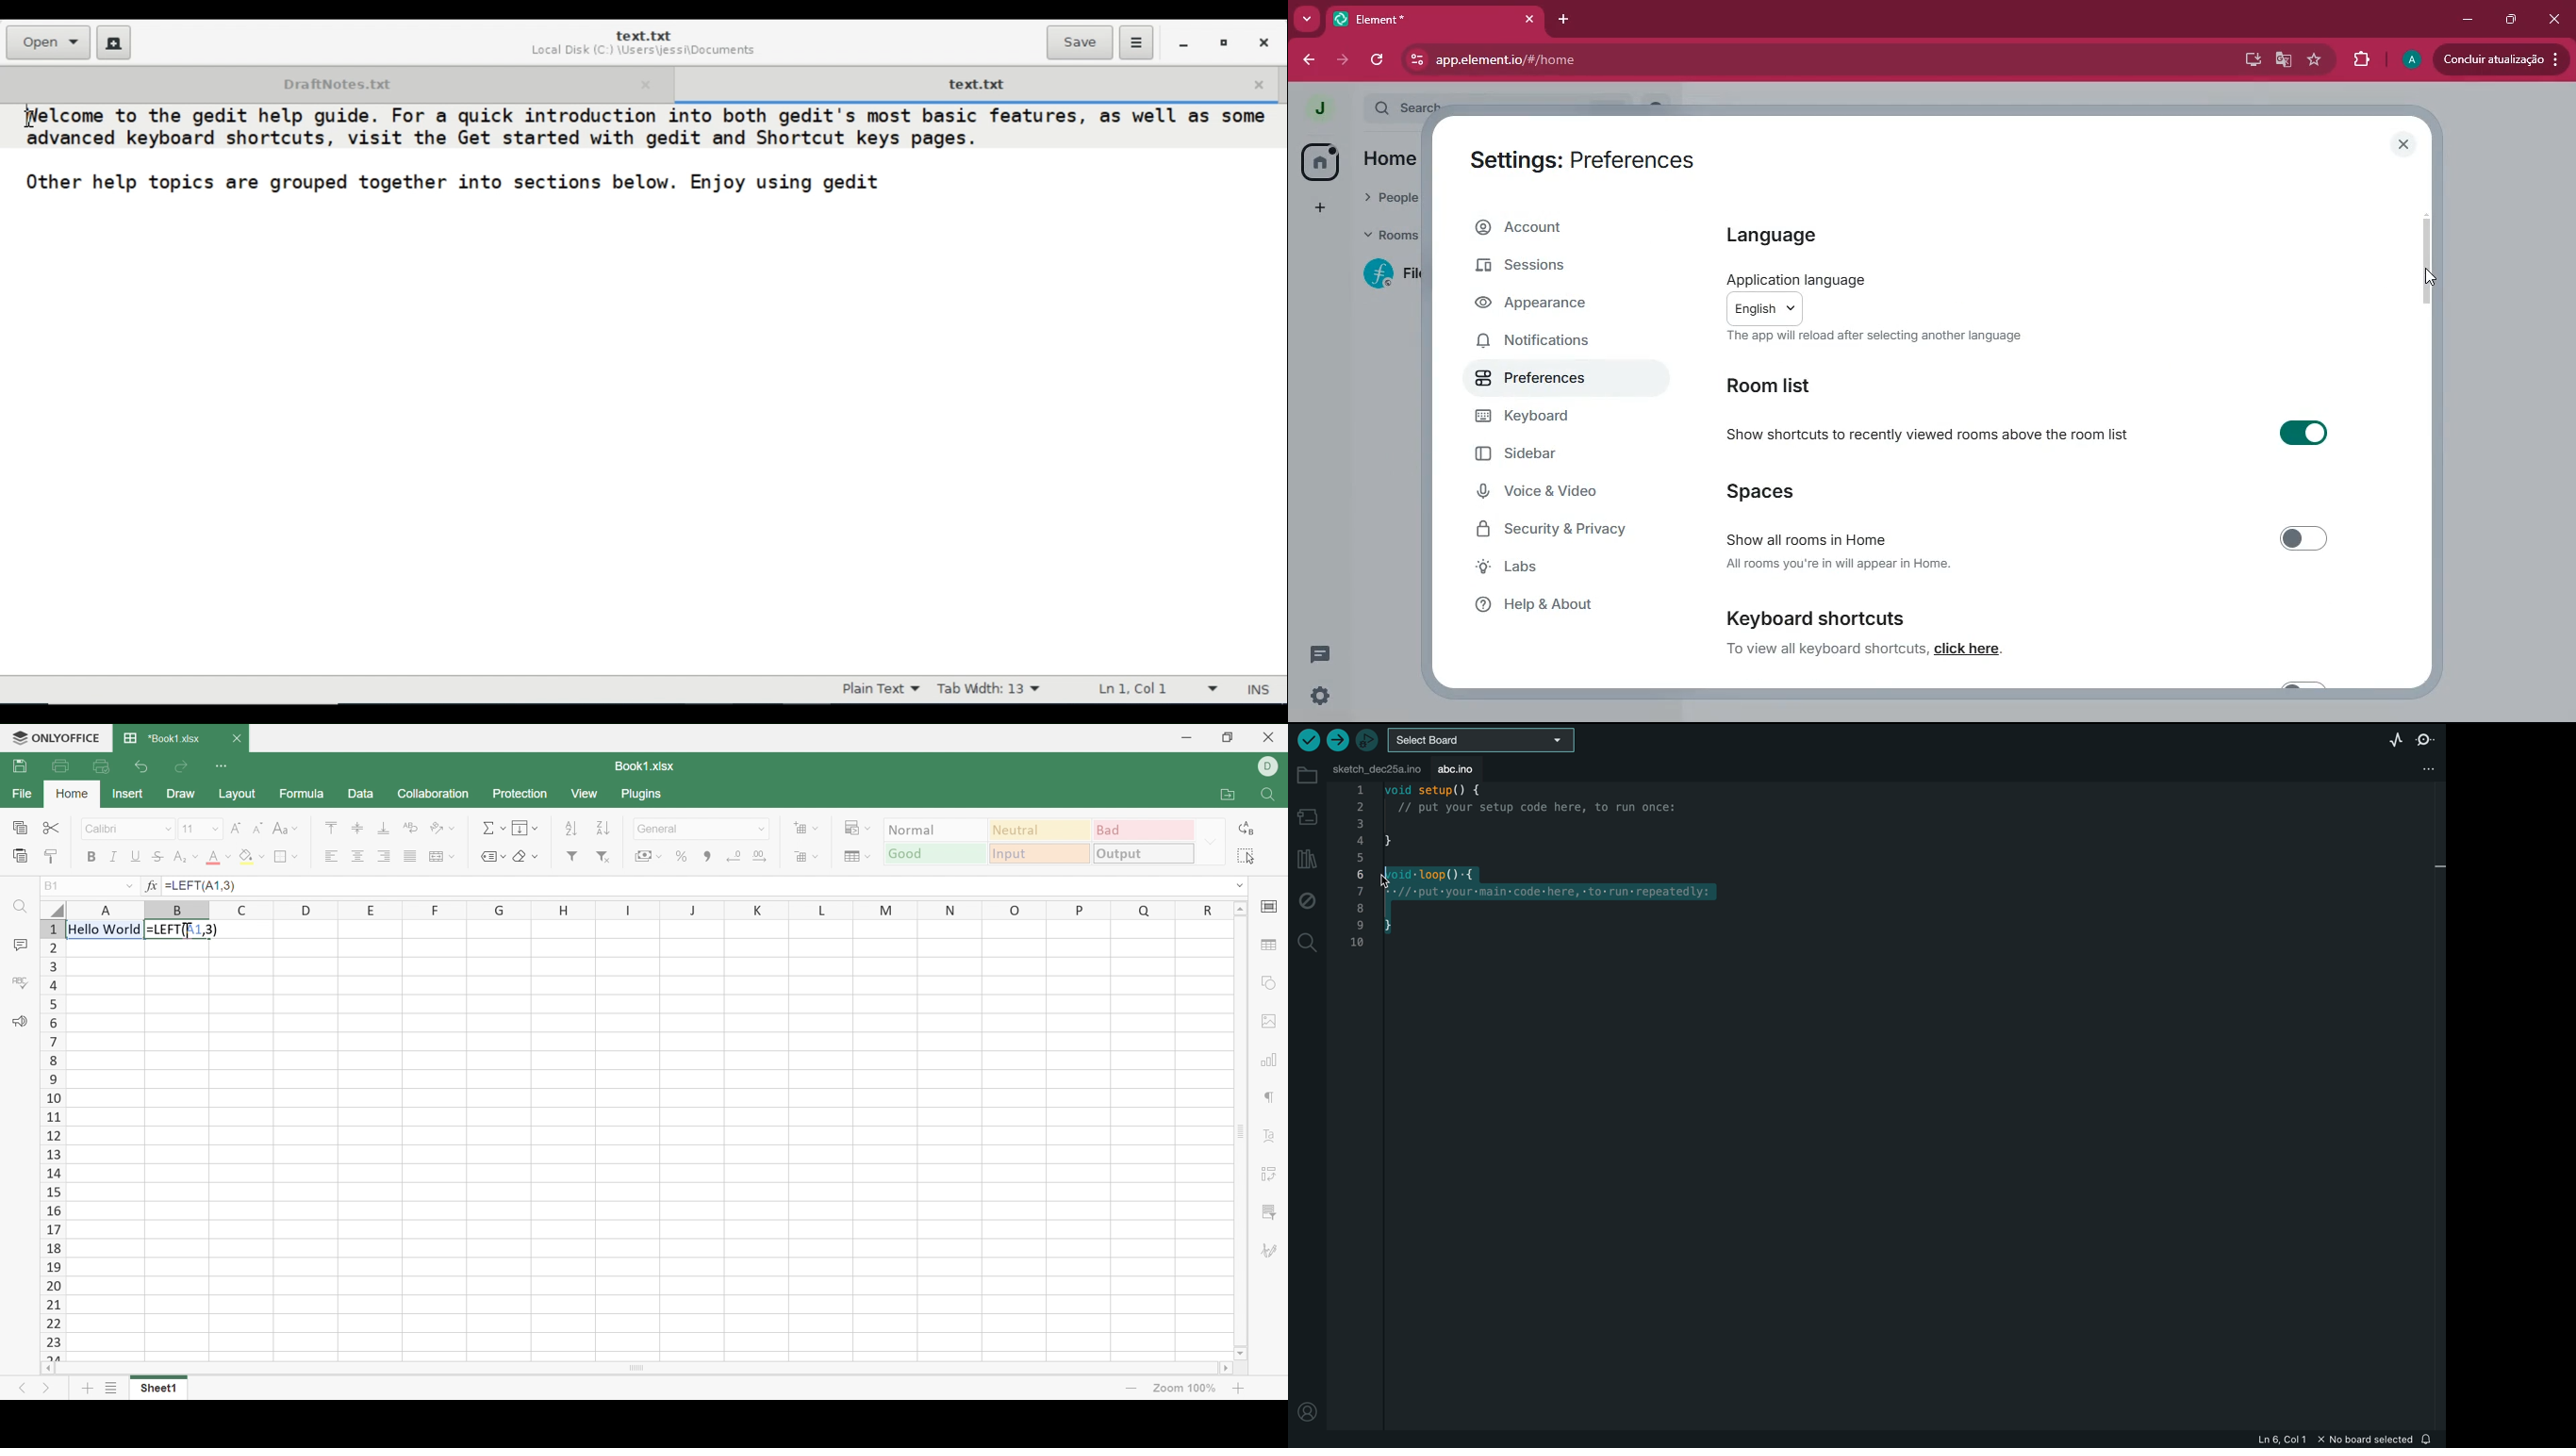  Describe the element at coordinates (156, 856) in the screenshot. I see `Strilethrough` at that location.